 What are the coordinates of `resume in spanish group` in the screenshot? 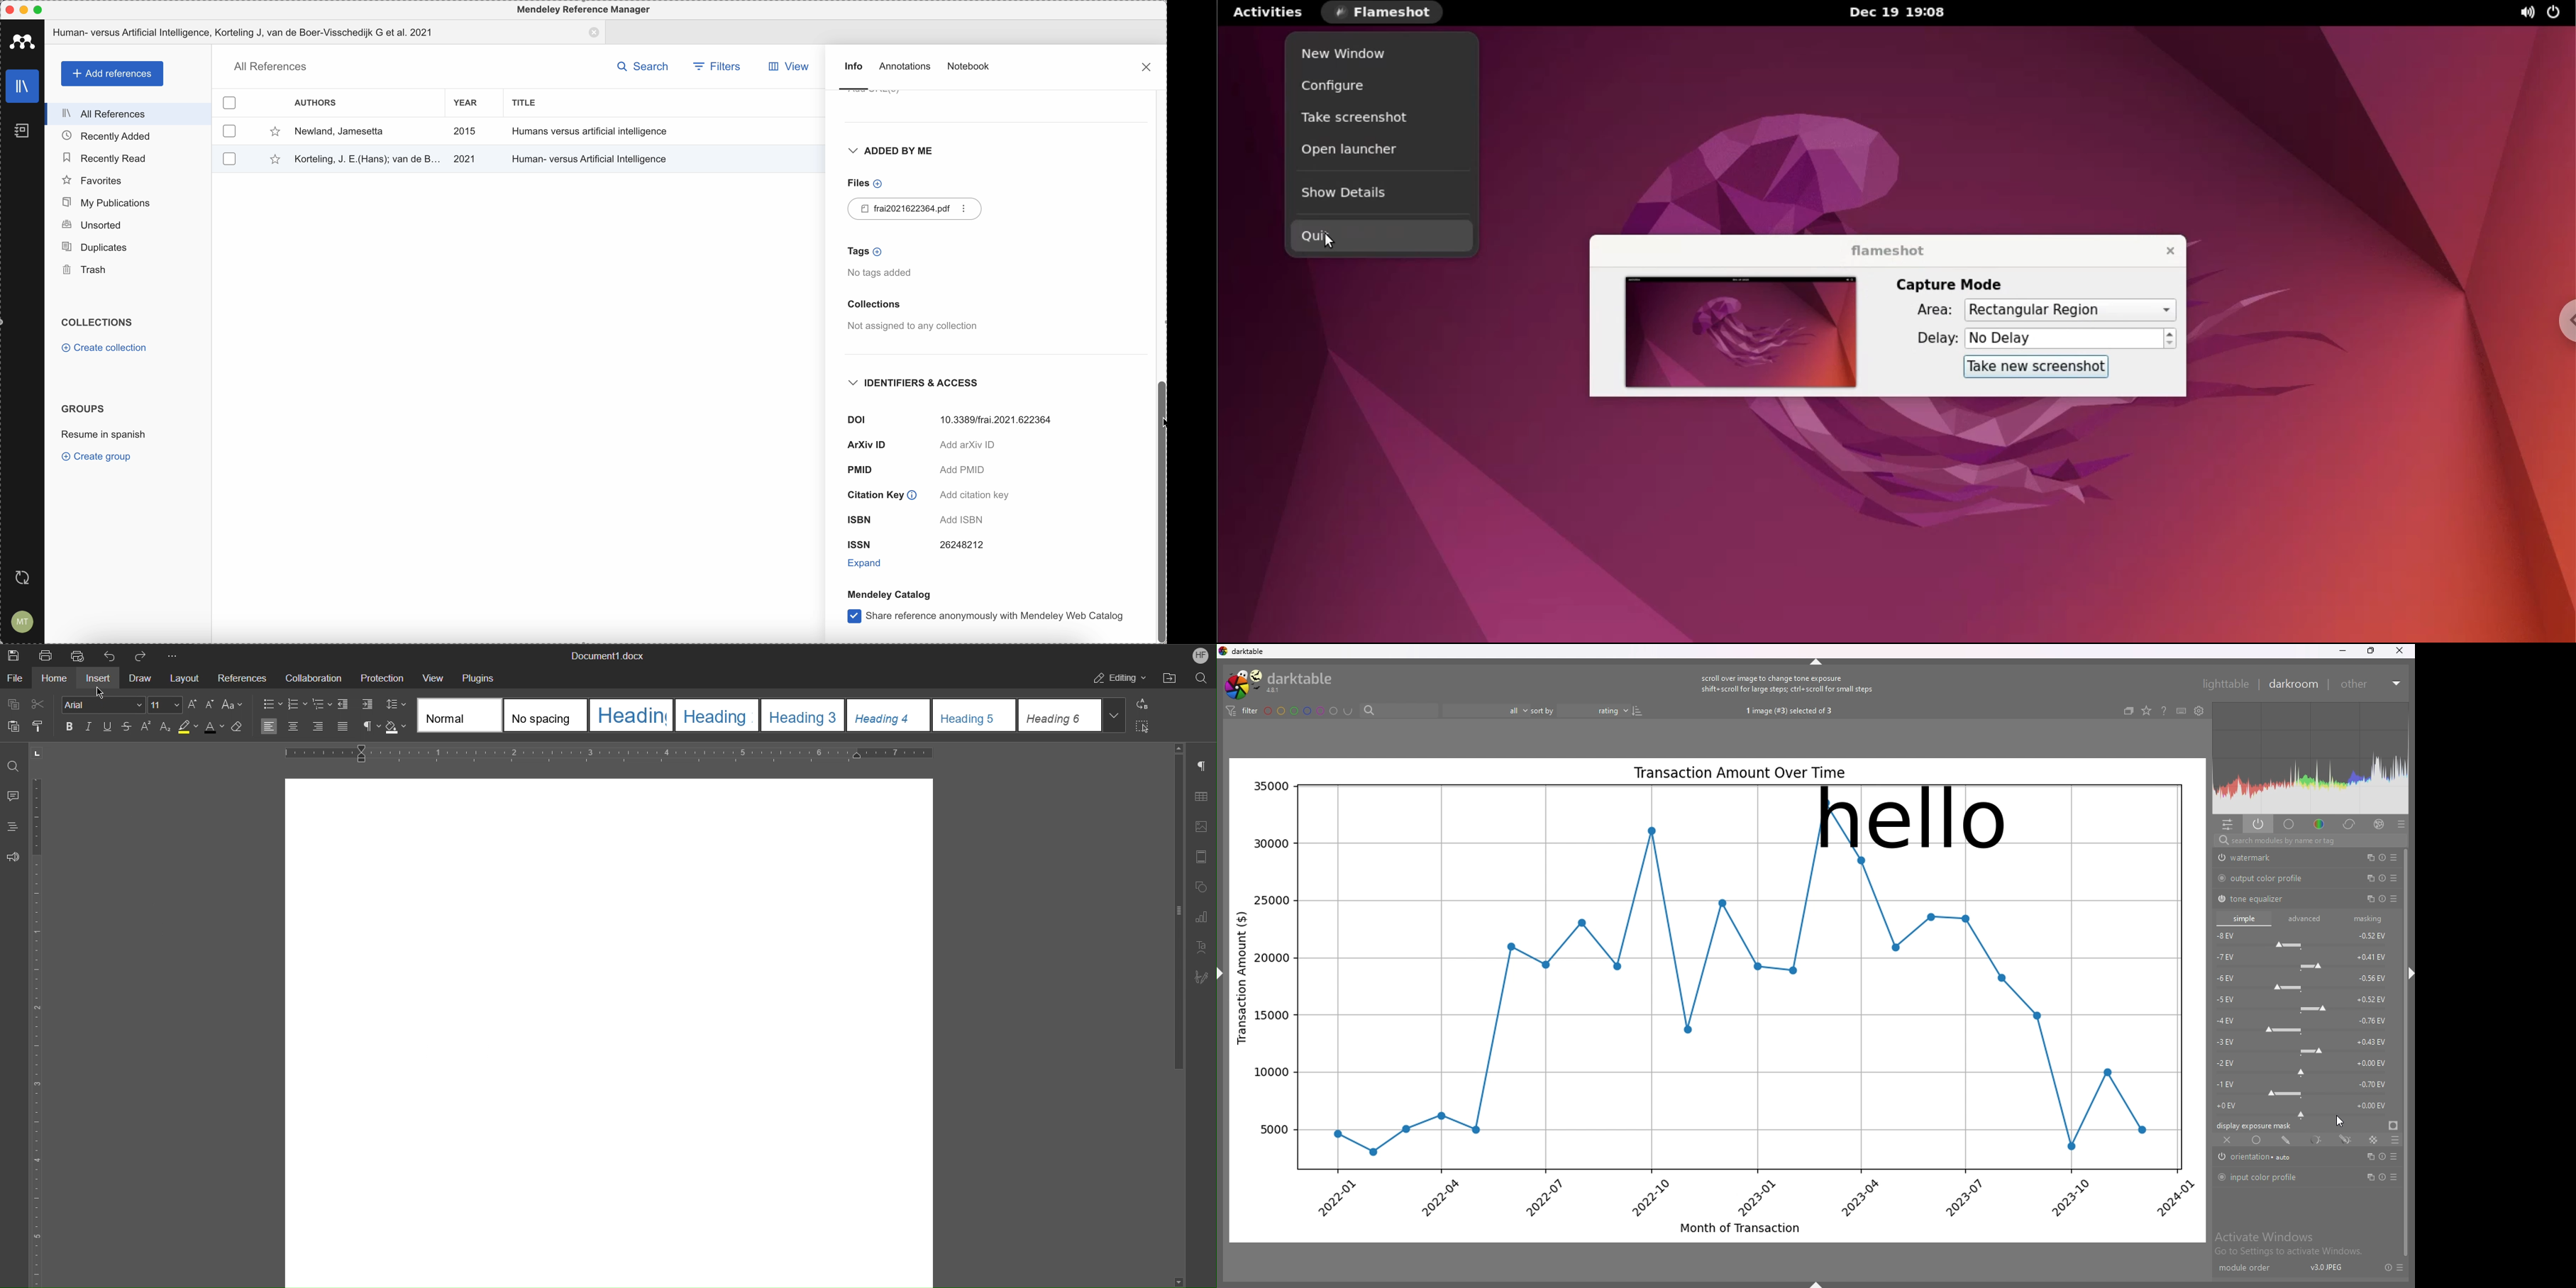 It's located at (104, 437).